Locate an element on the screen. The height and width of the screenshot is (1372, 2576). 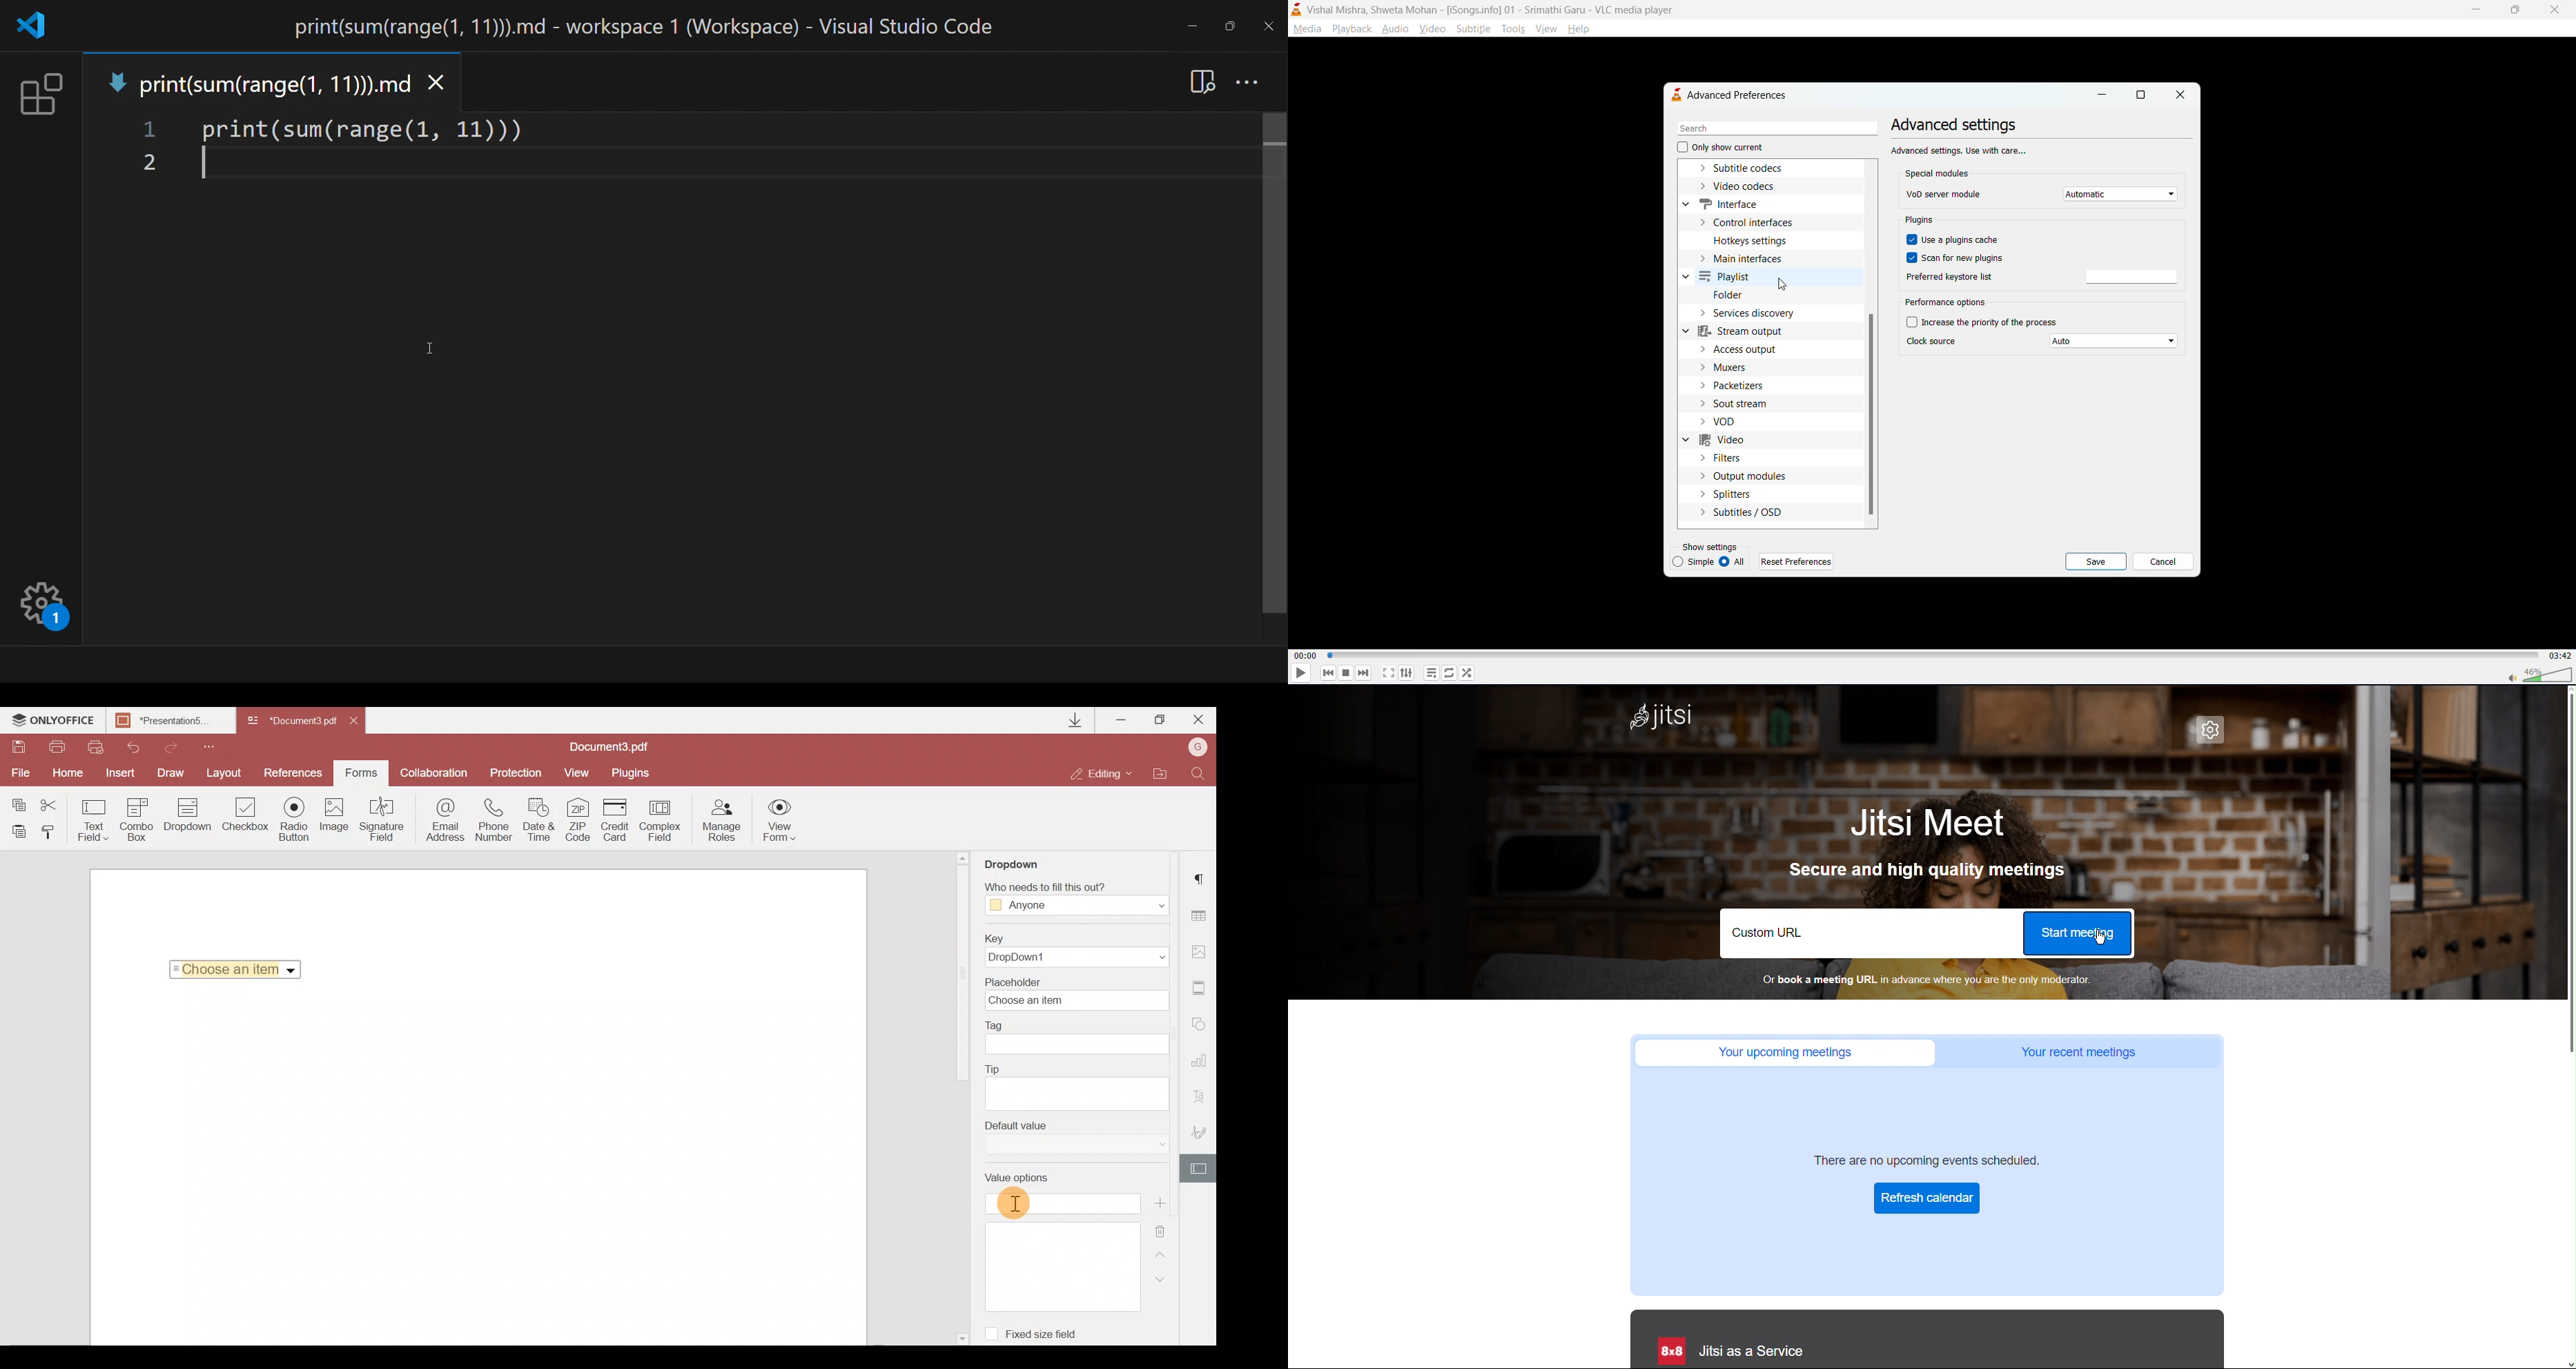
scan for new  plugins is located at coordinates (1955, 258).